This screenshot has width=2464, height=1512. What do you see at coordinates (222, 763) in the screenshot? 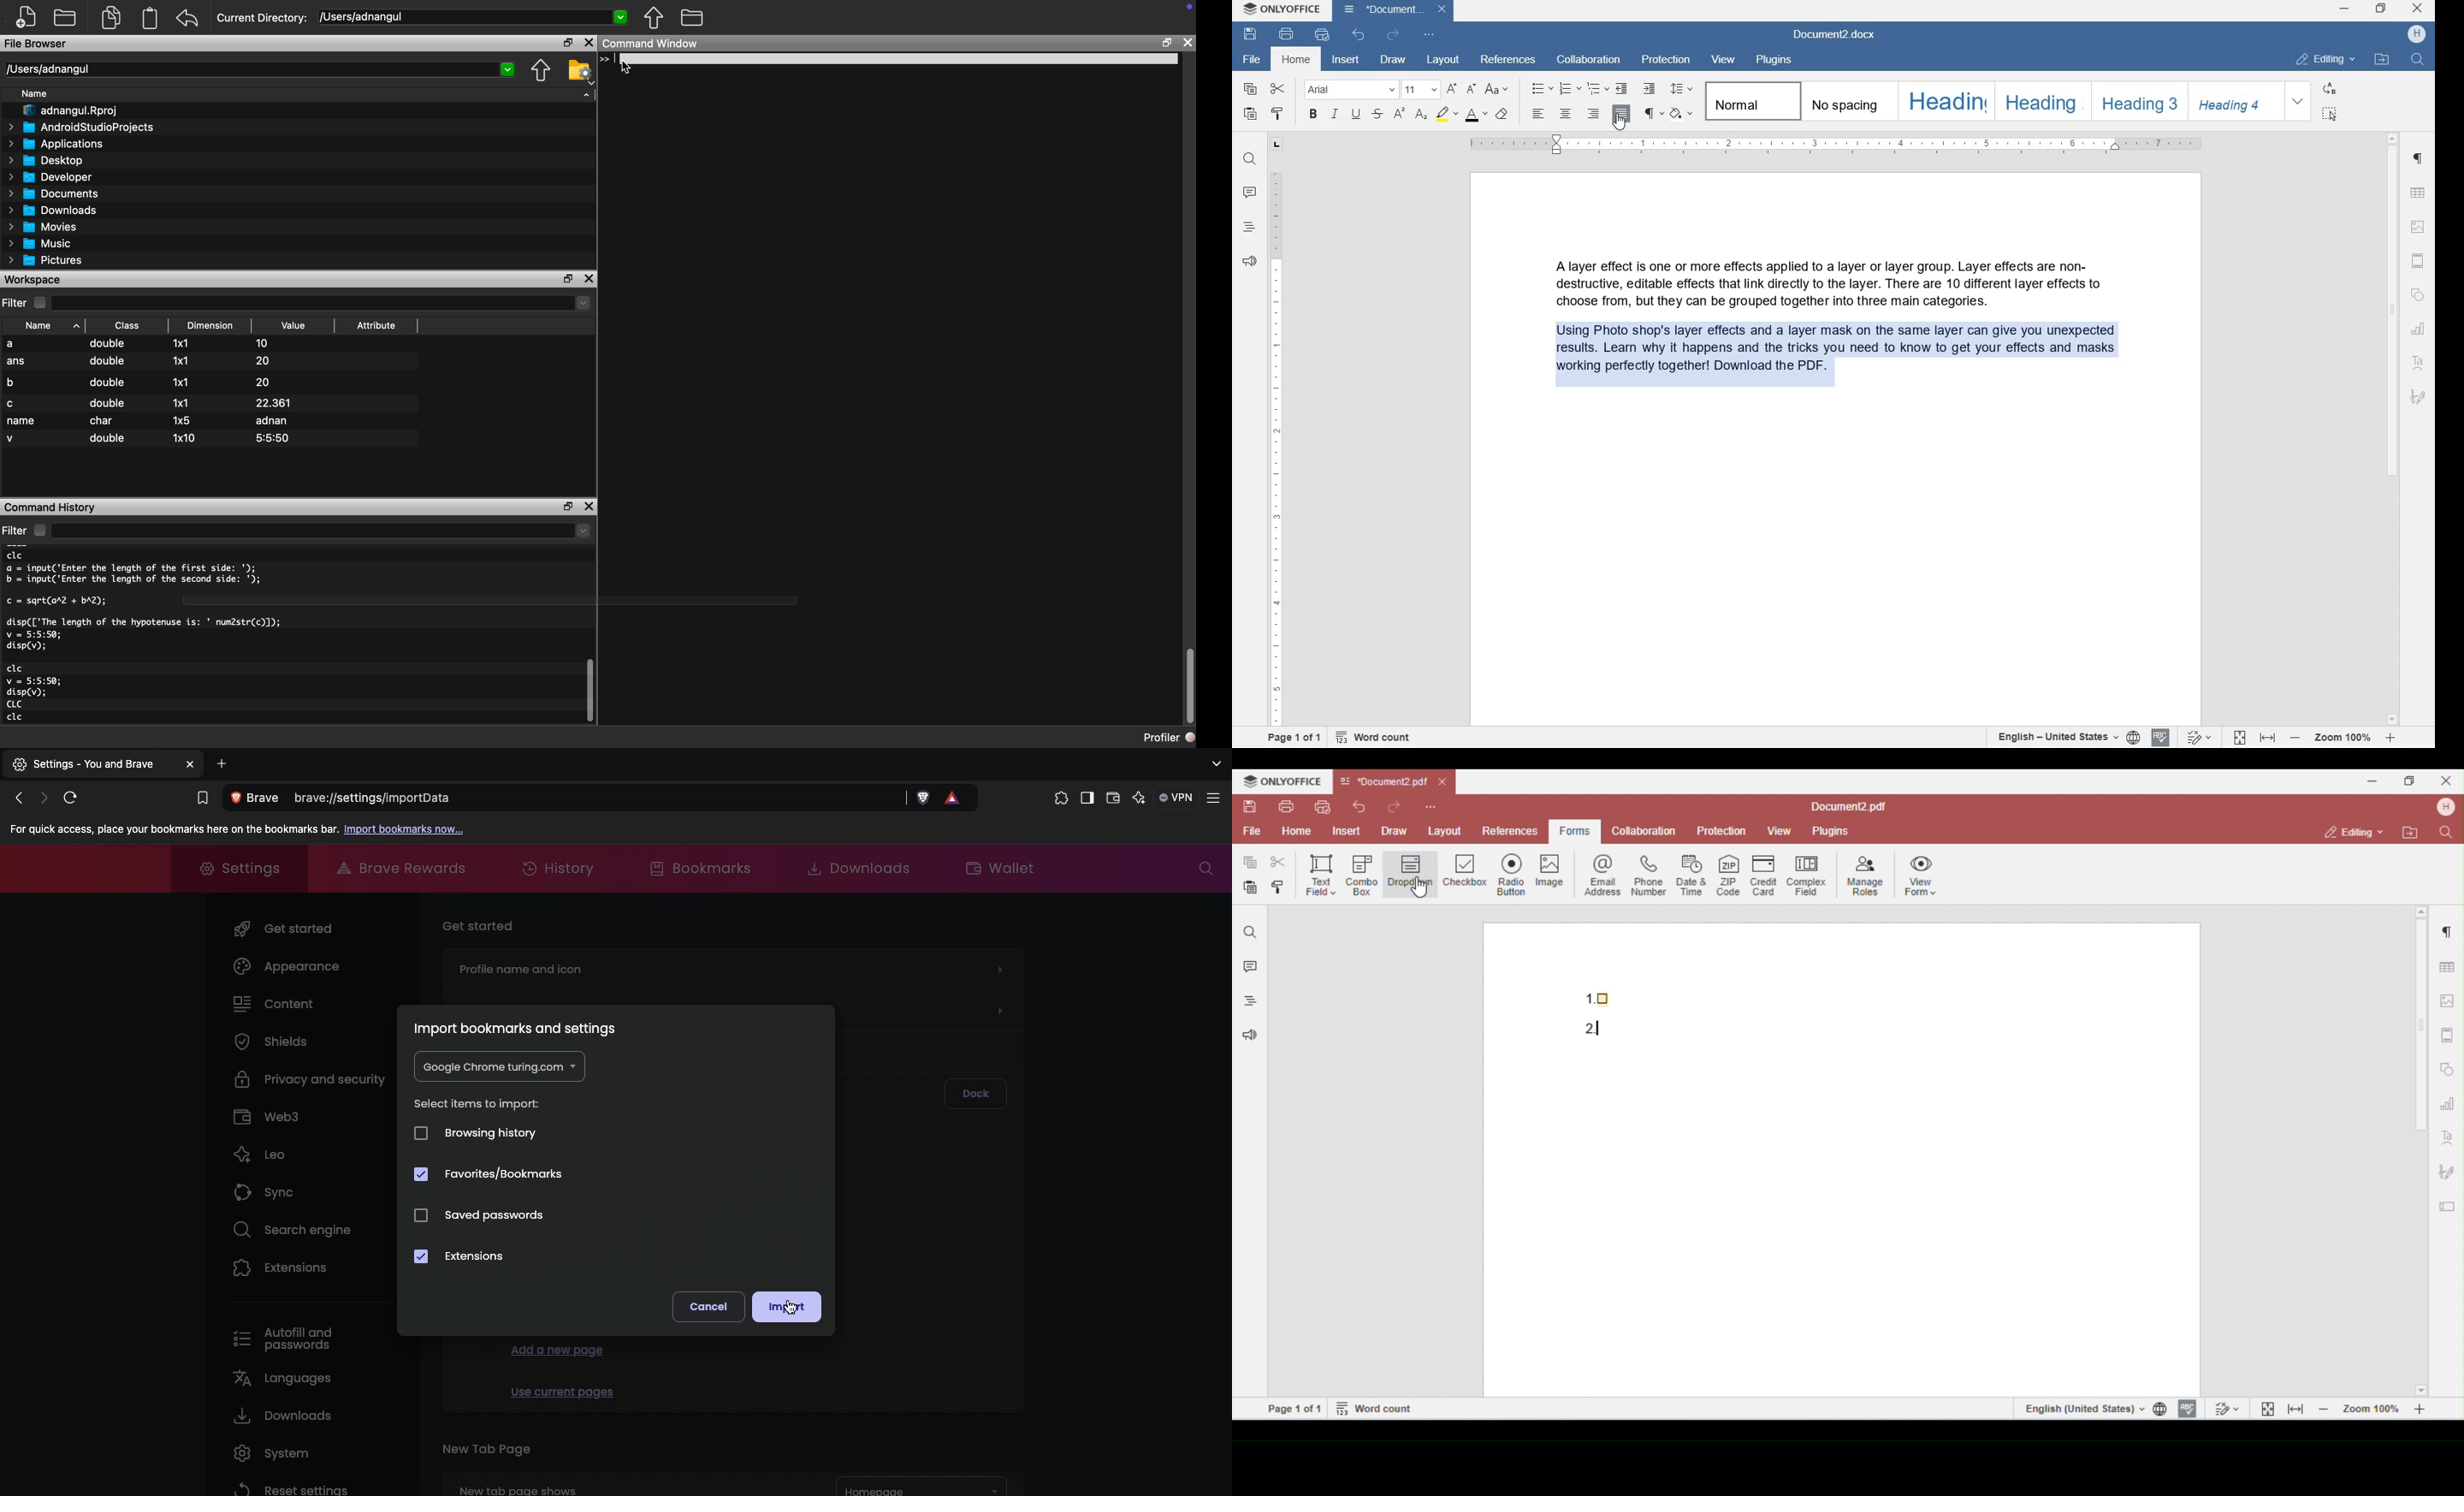
I see `Add new tab` at bounding box center [222, 763].